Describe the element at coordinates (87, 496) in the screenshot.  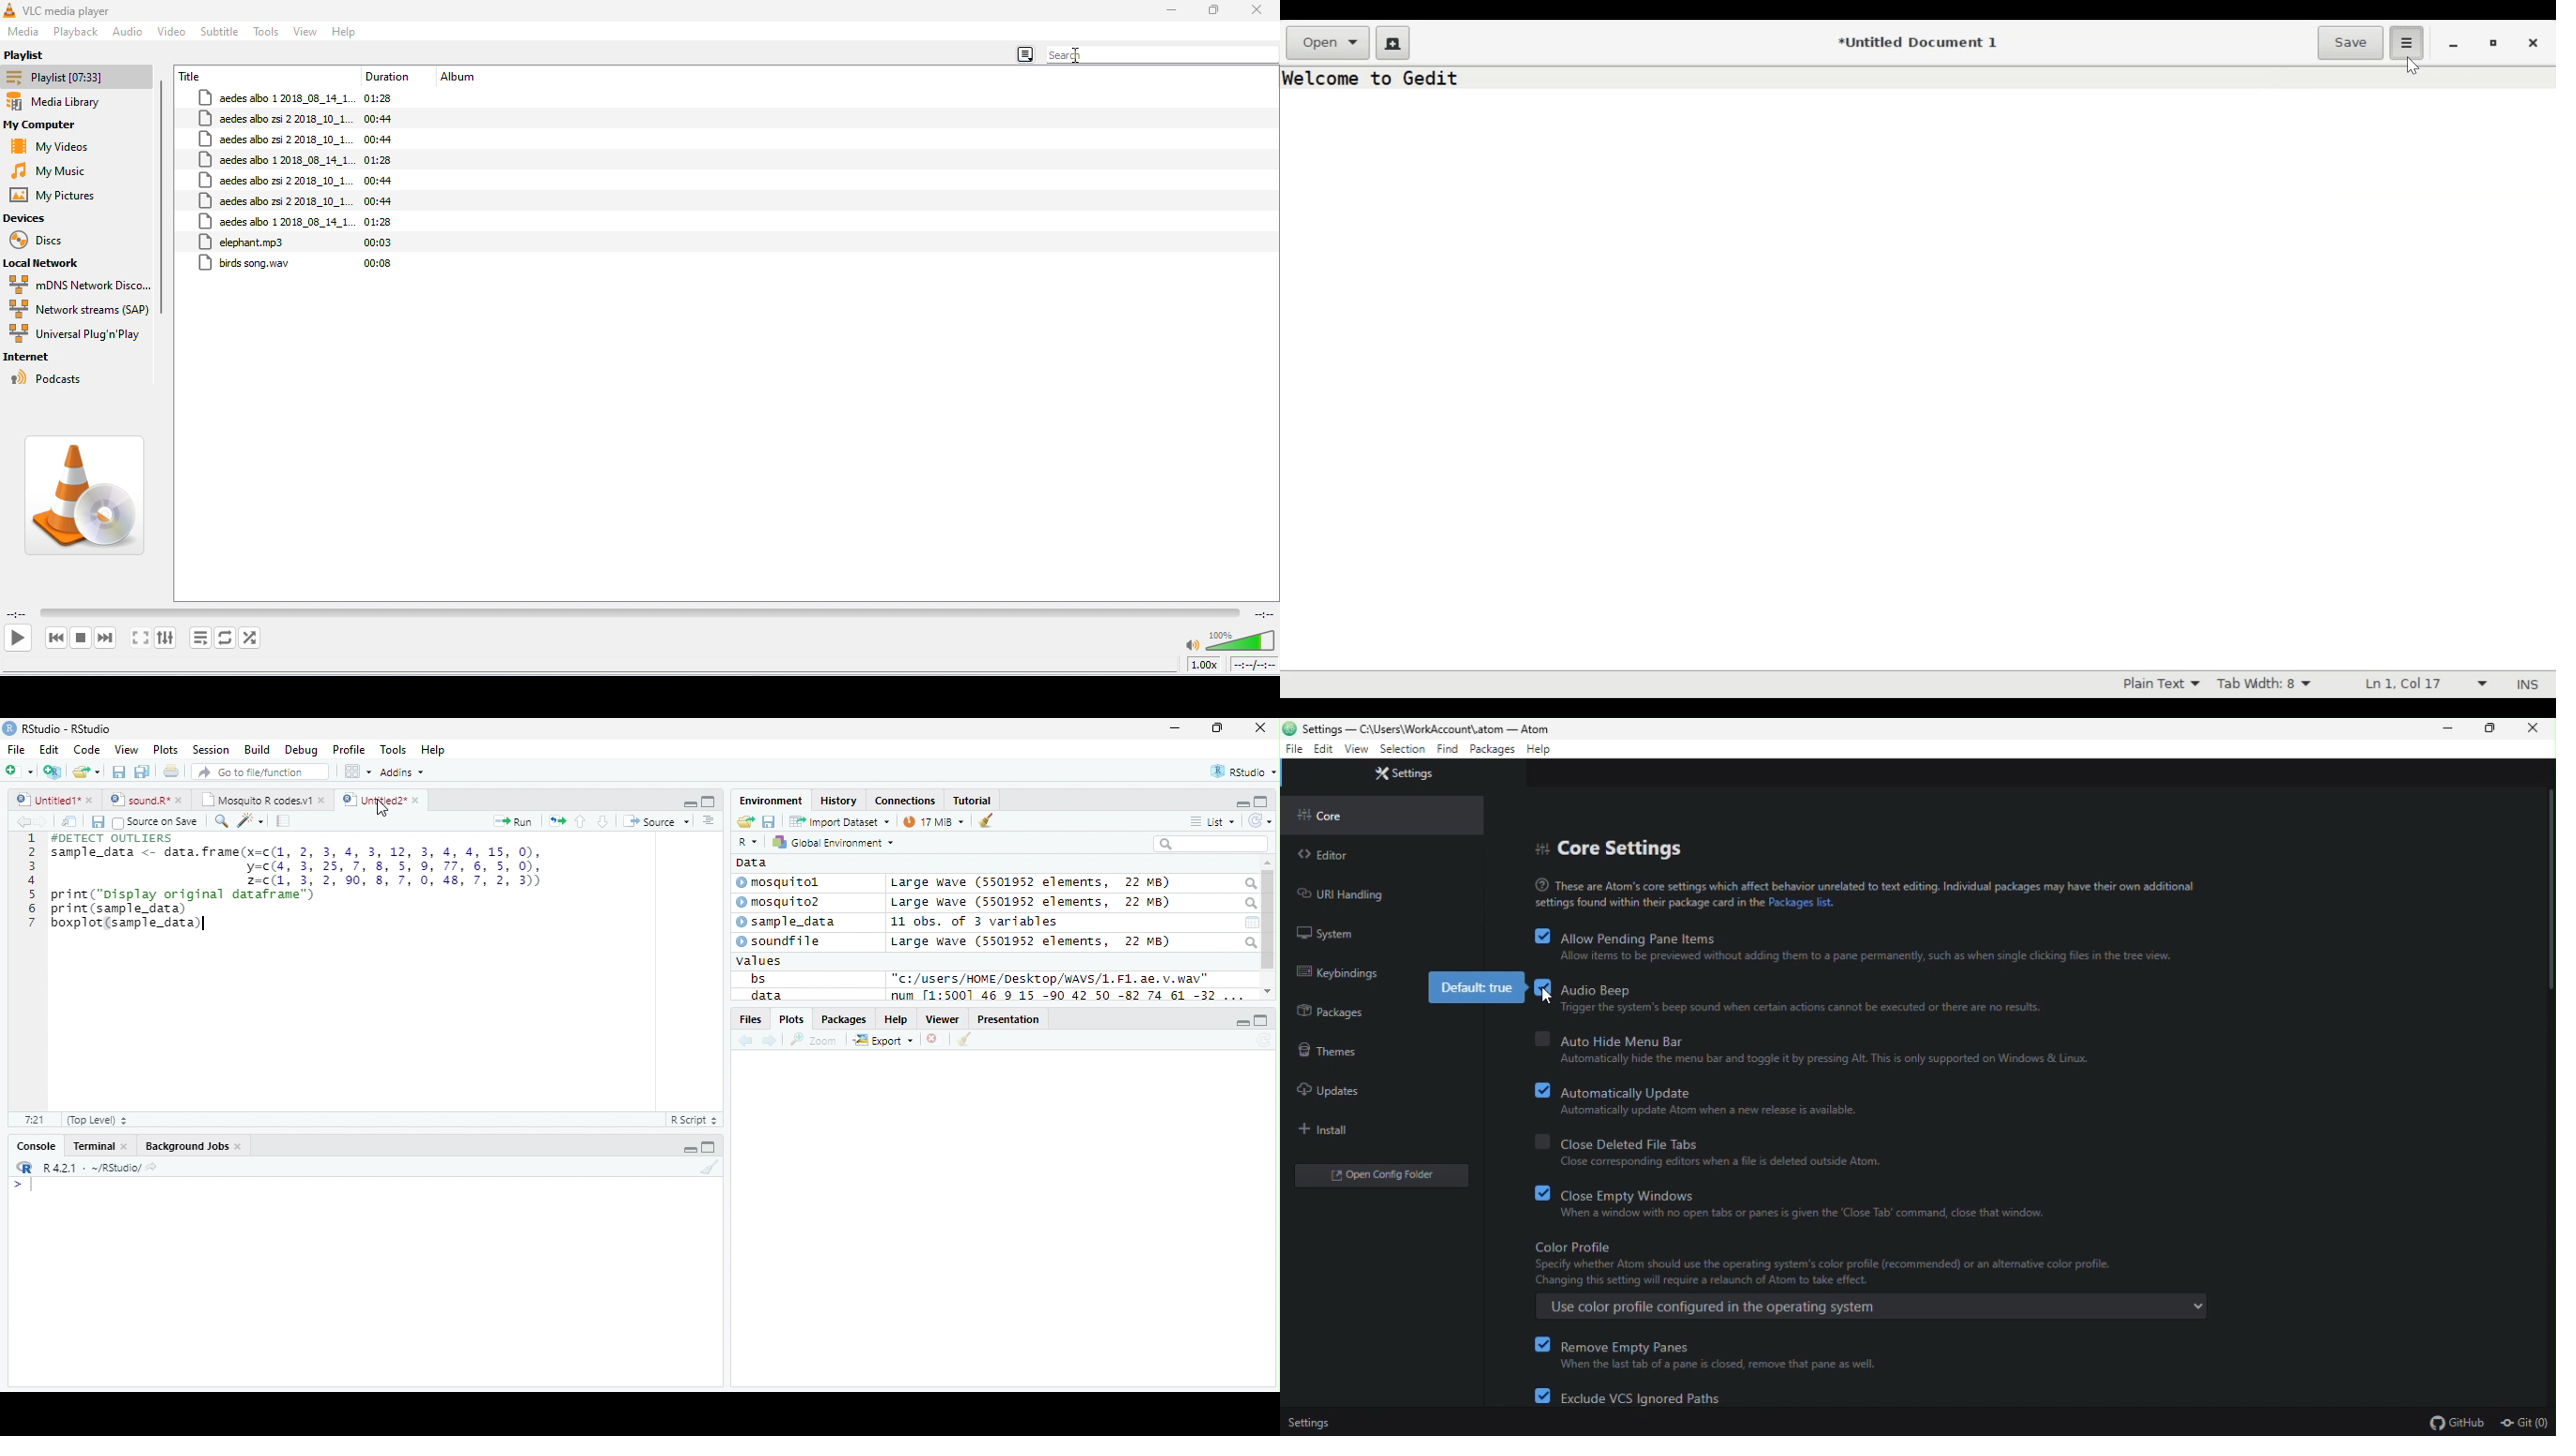
I see `VLC media player logo` at that location.